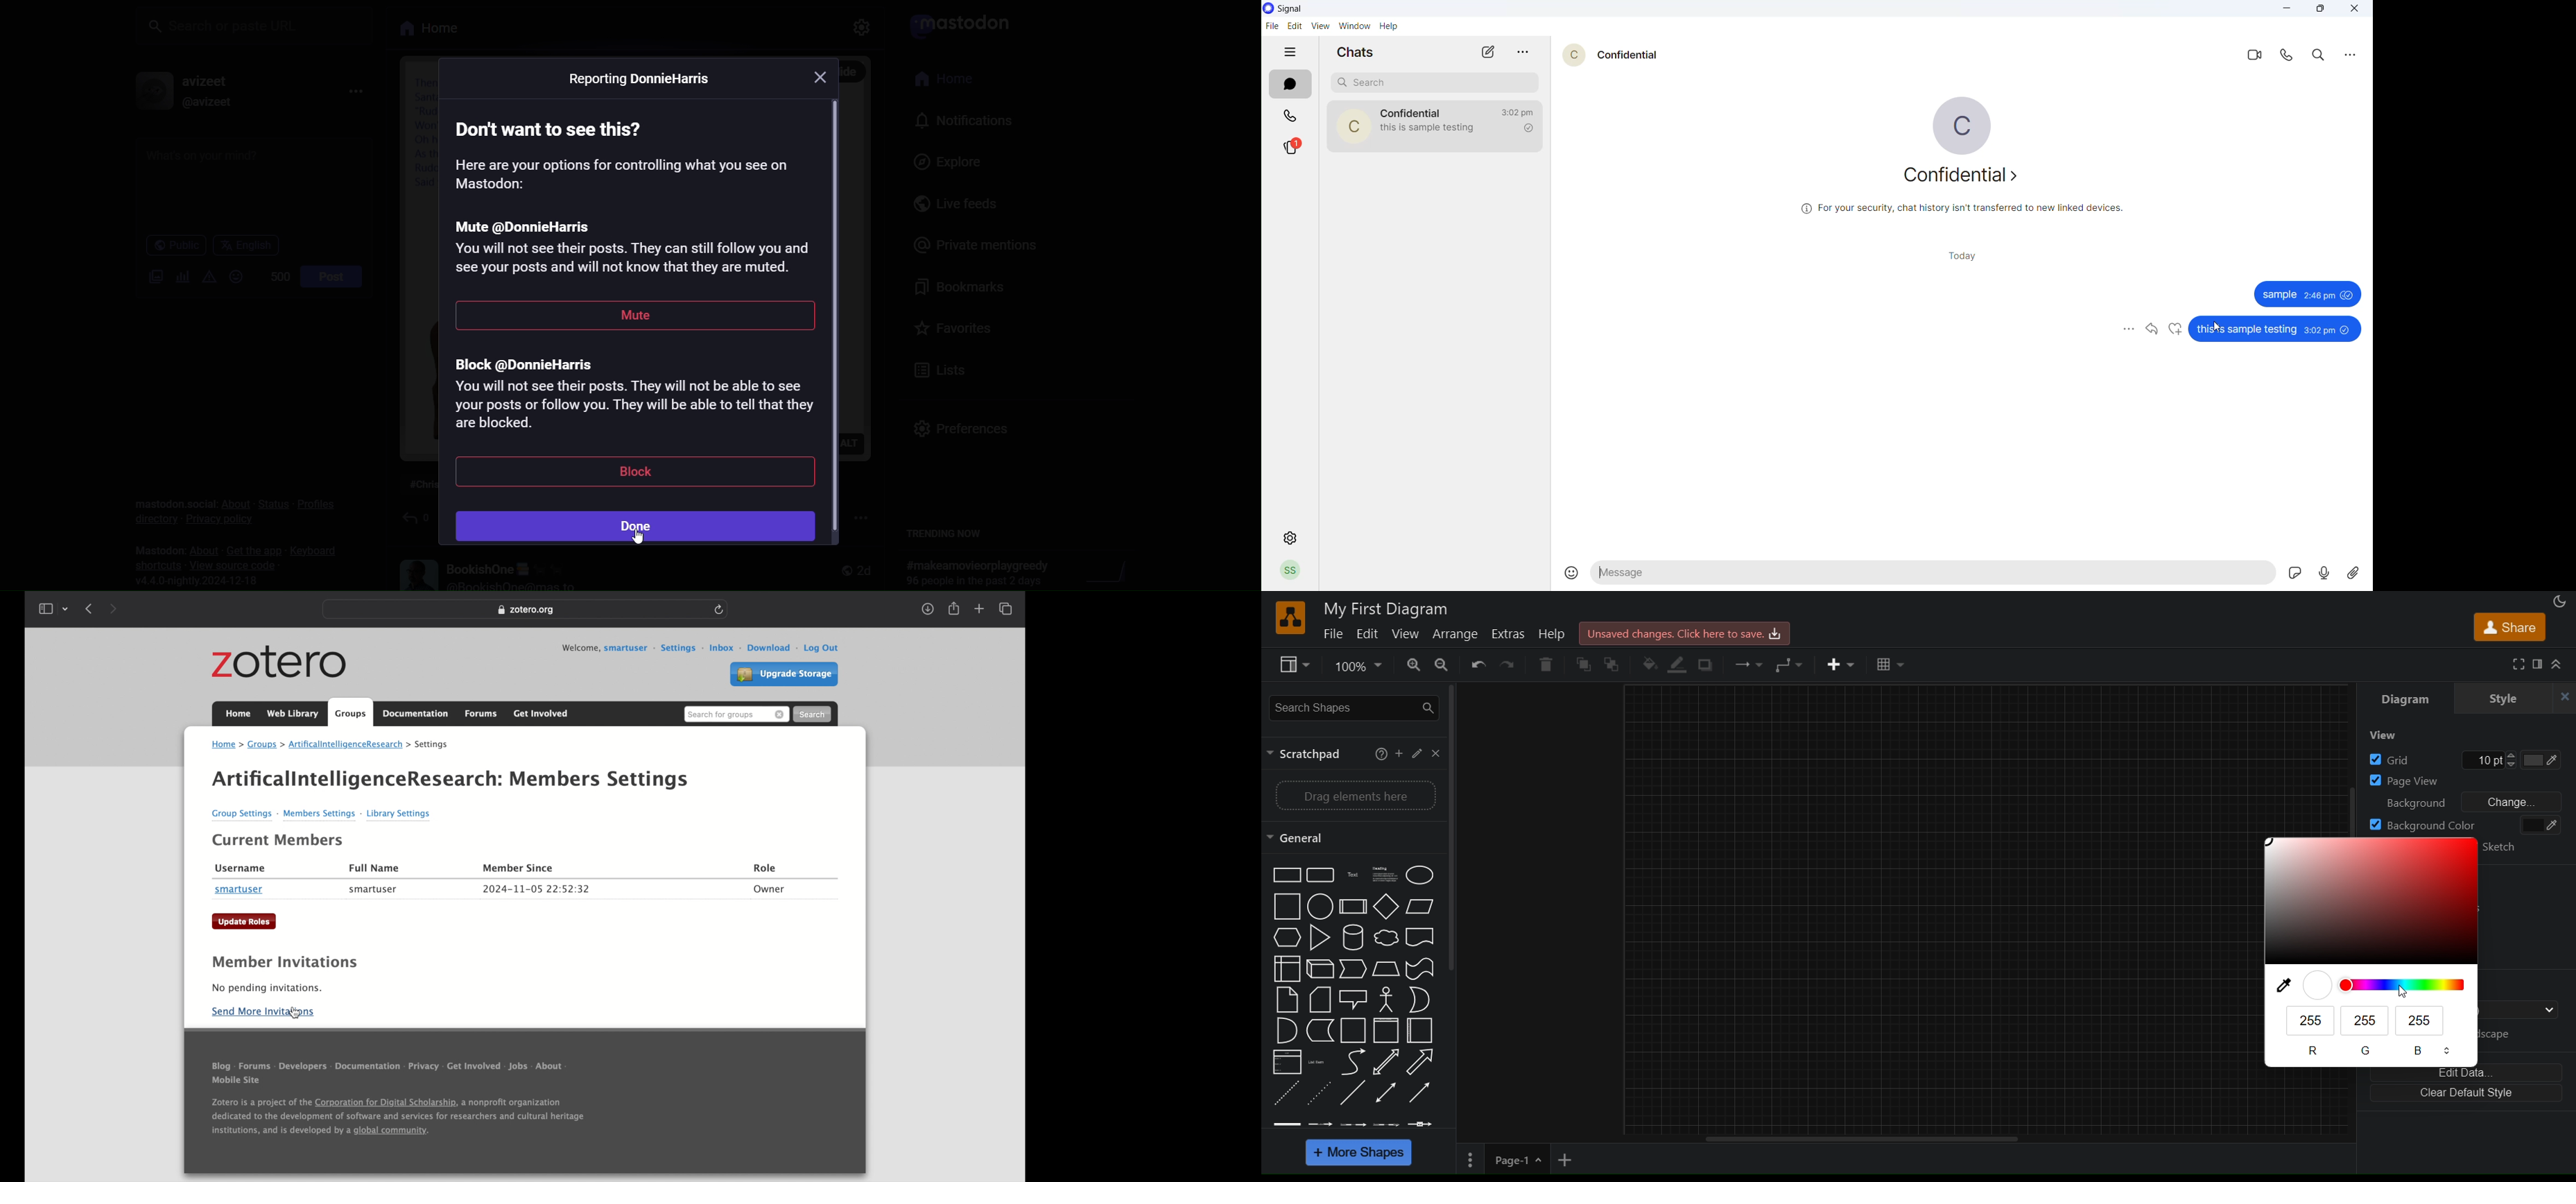 The image size is (2576, 1204). I want to click on profile picture, so click(1964, 123).